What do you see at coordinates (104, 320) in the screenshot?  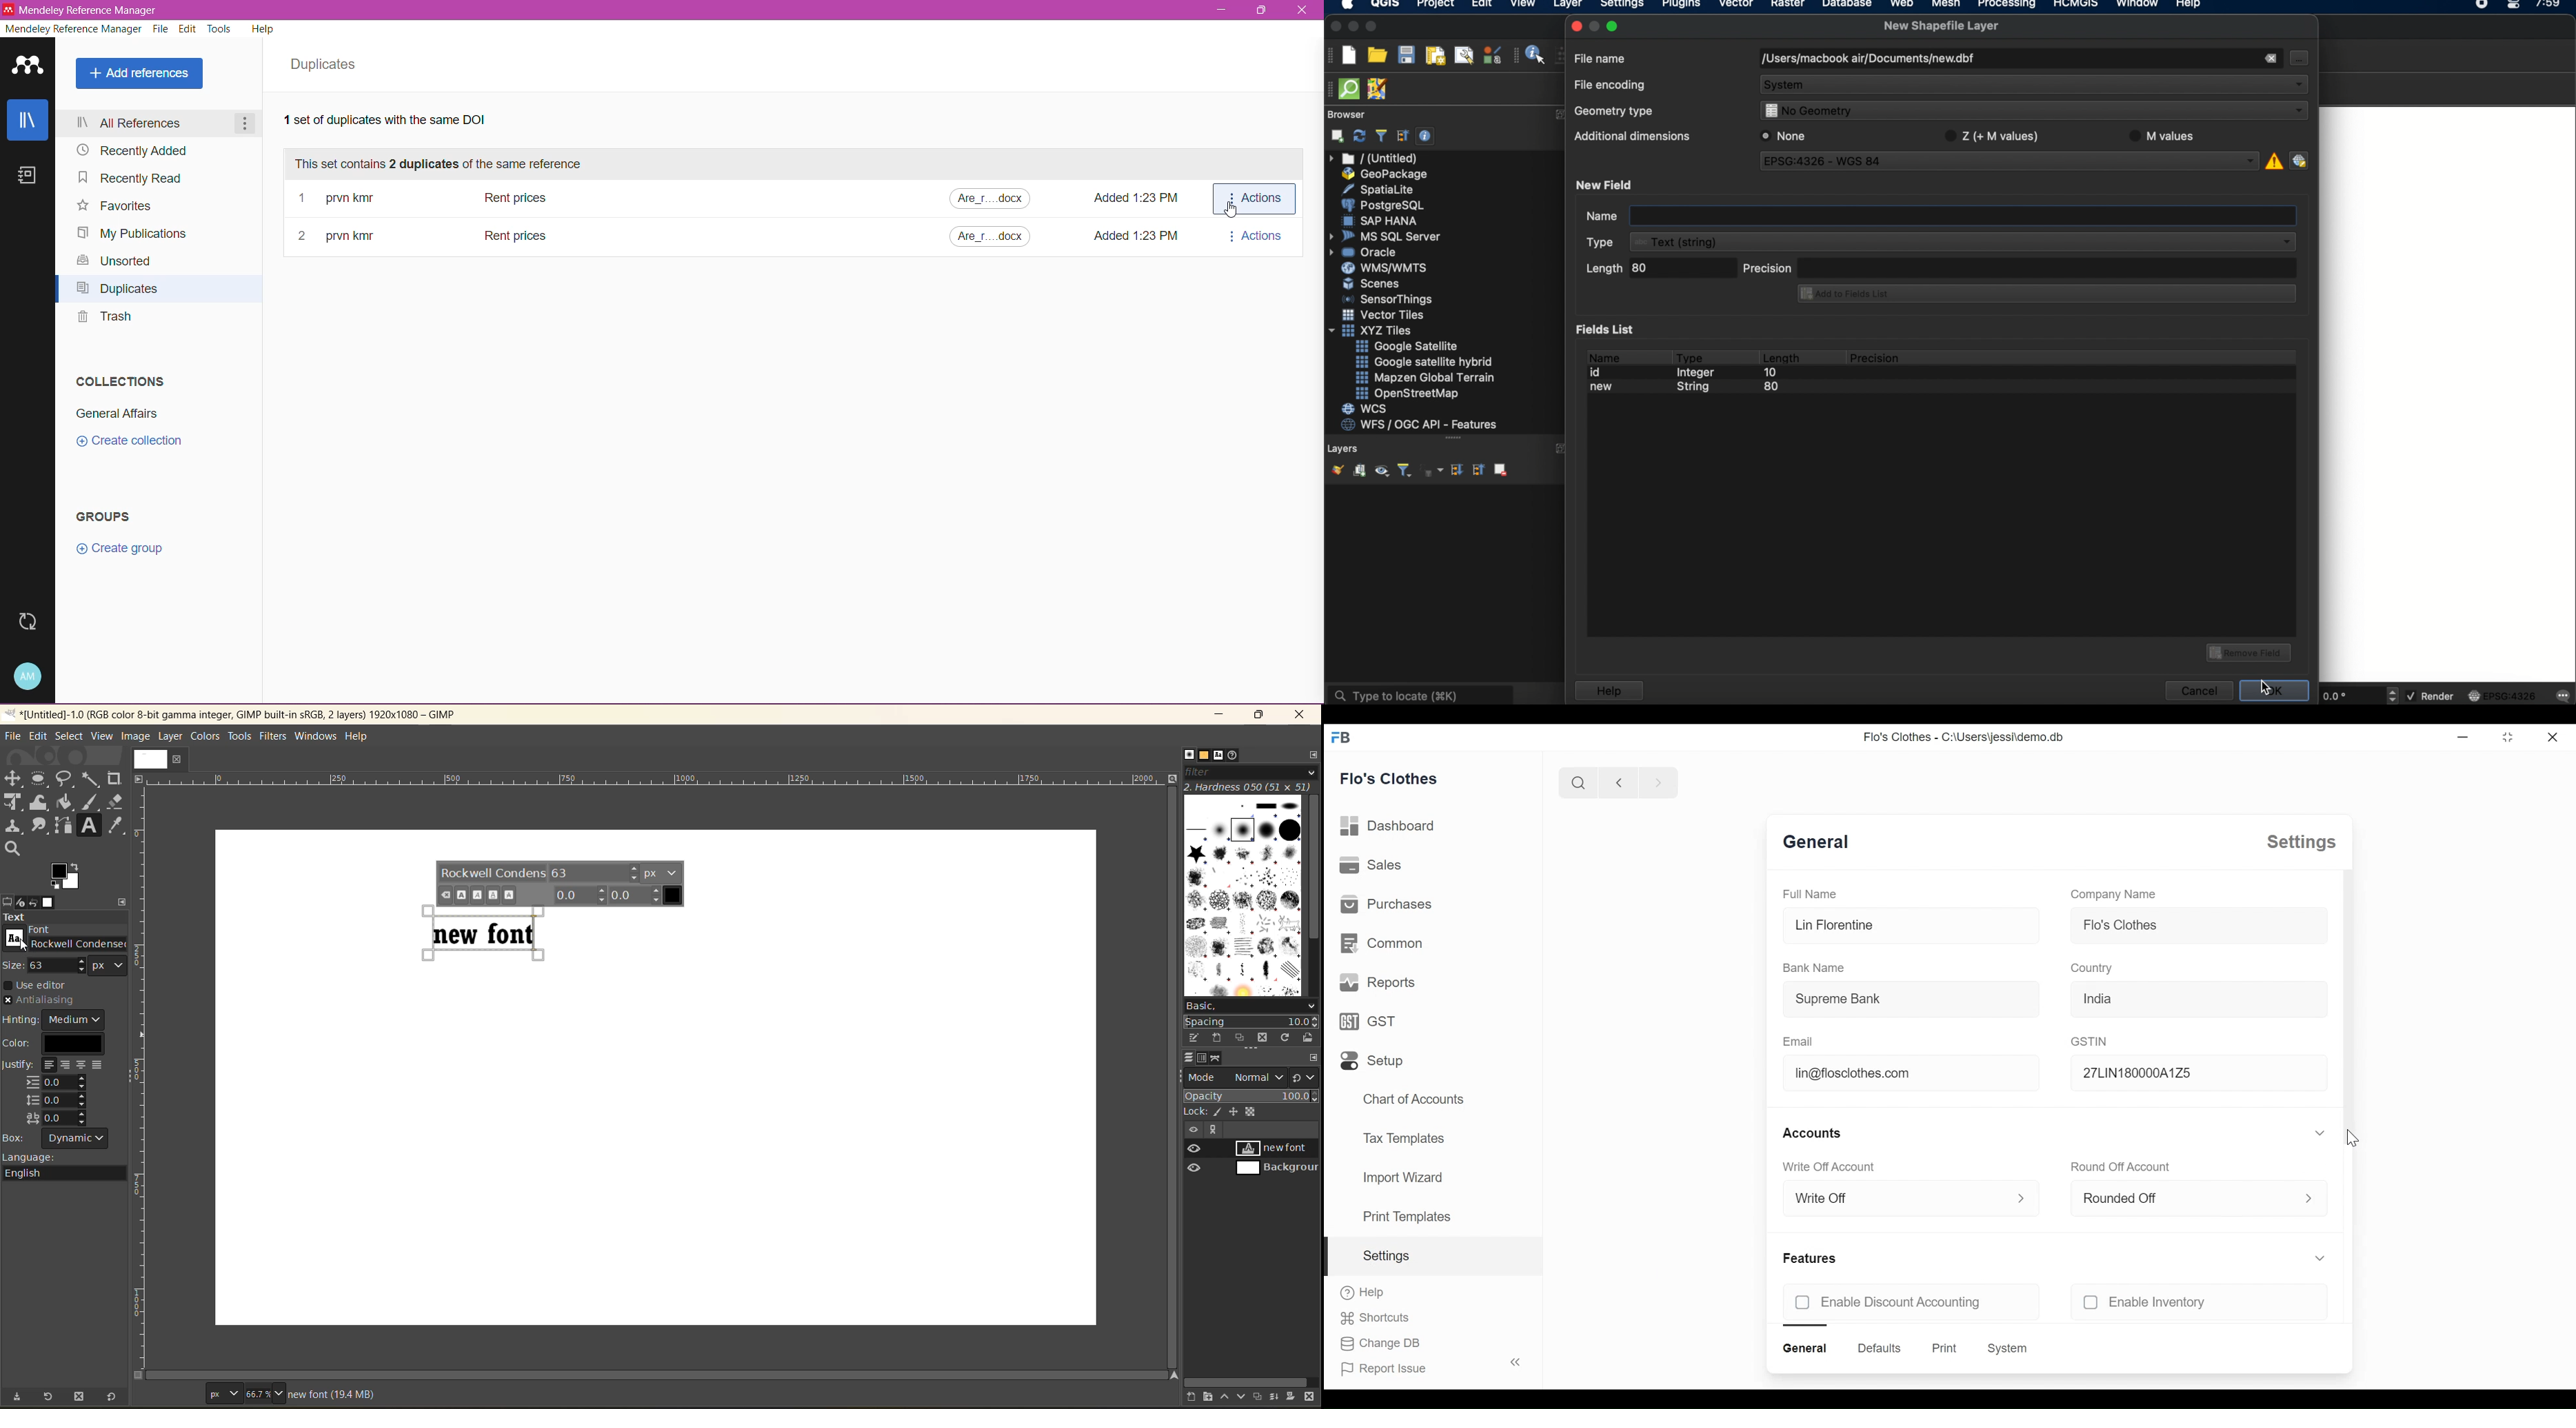 I see `Trash` at bounding box center [104, 320].